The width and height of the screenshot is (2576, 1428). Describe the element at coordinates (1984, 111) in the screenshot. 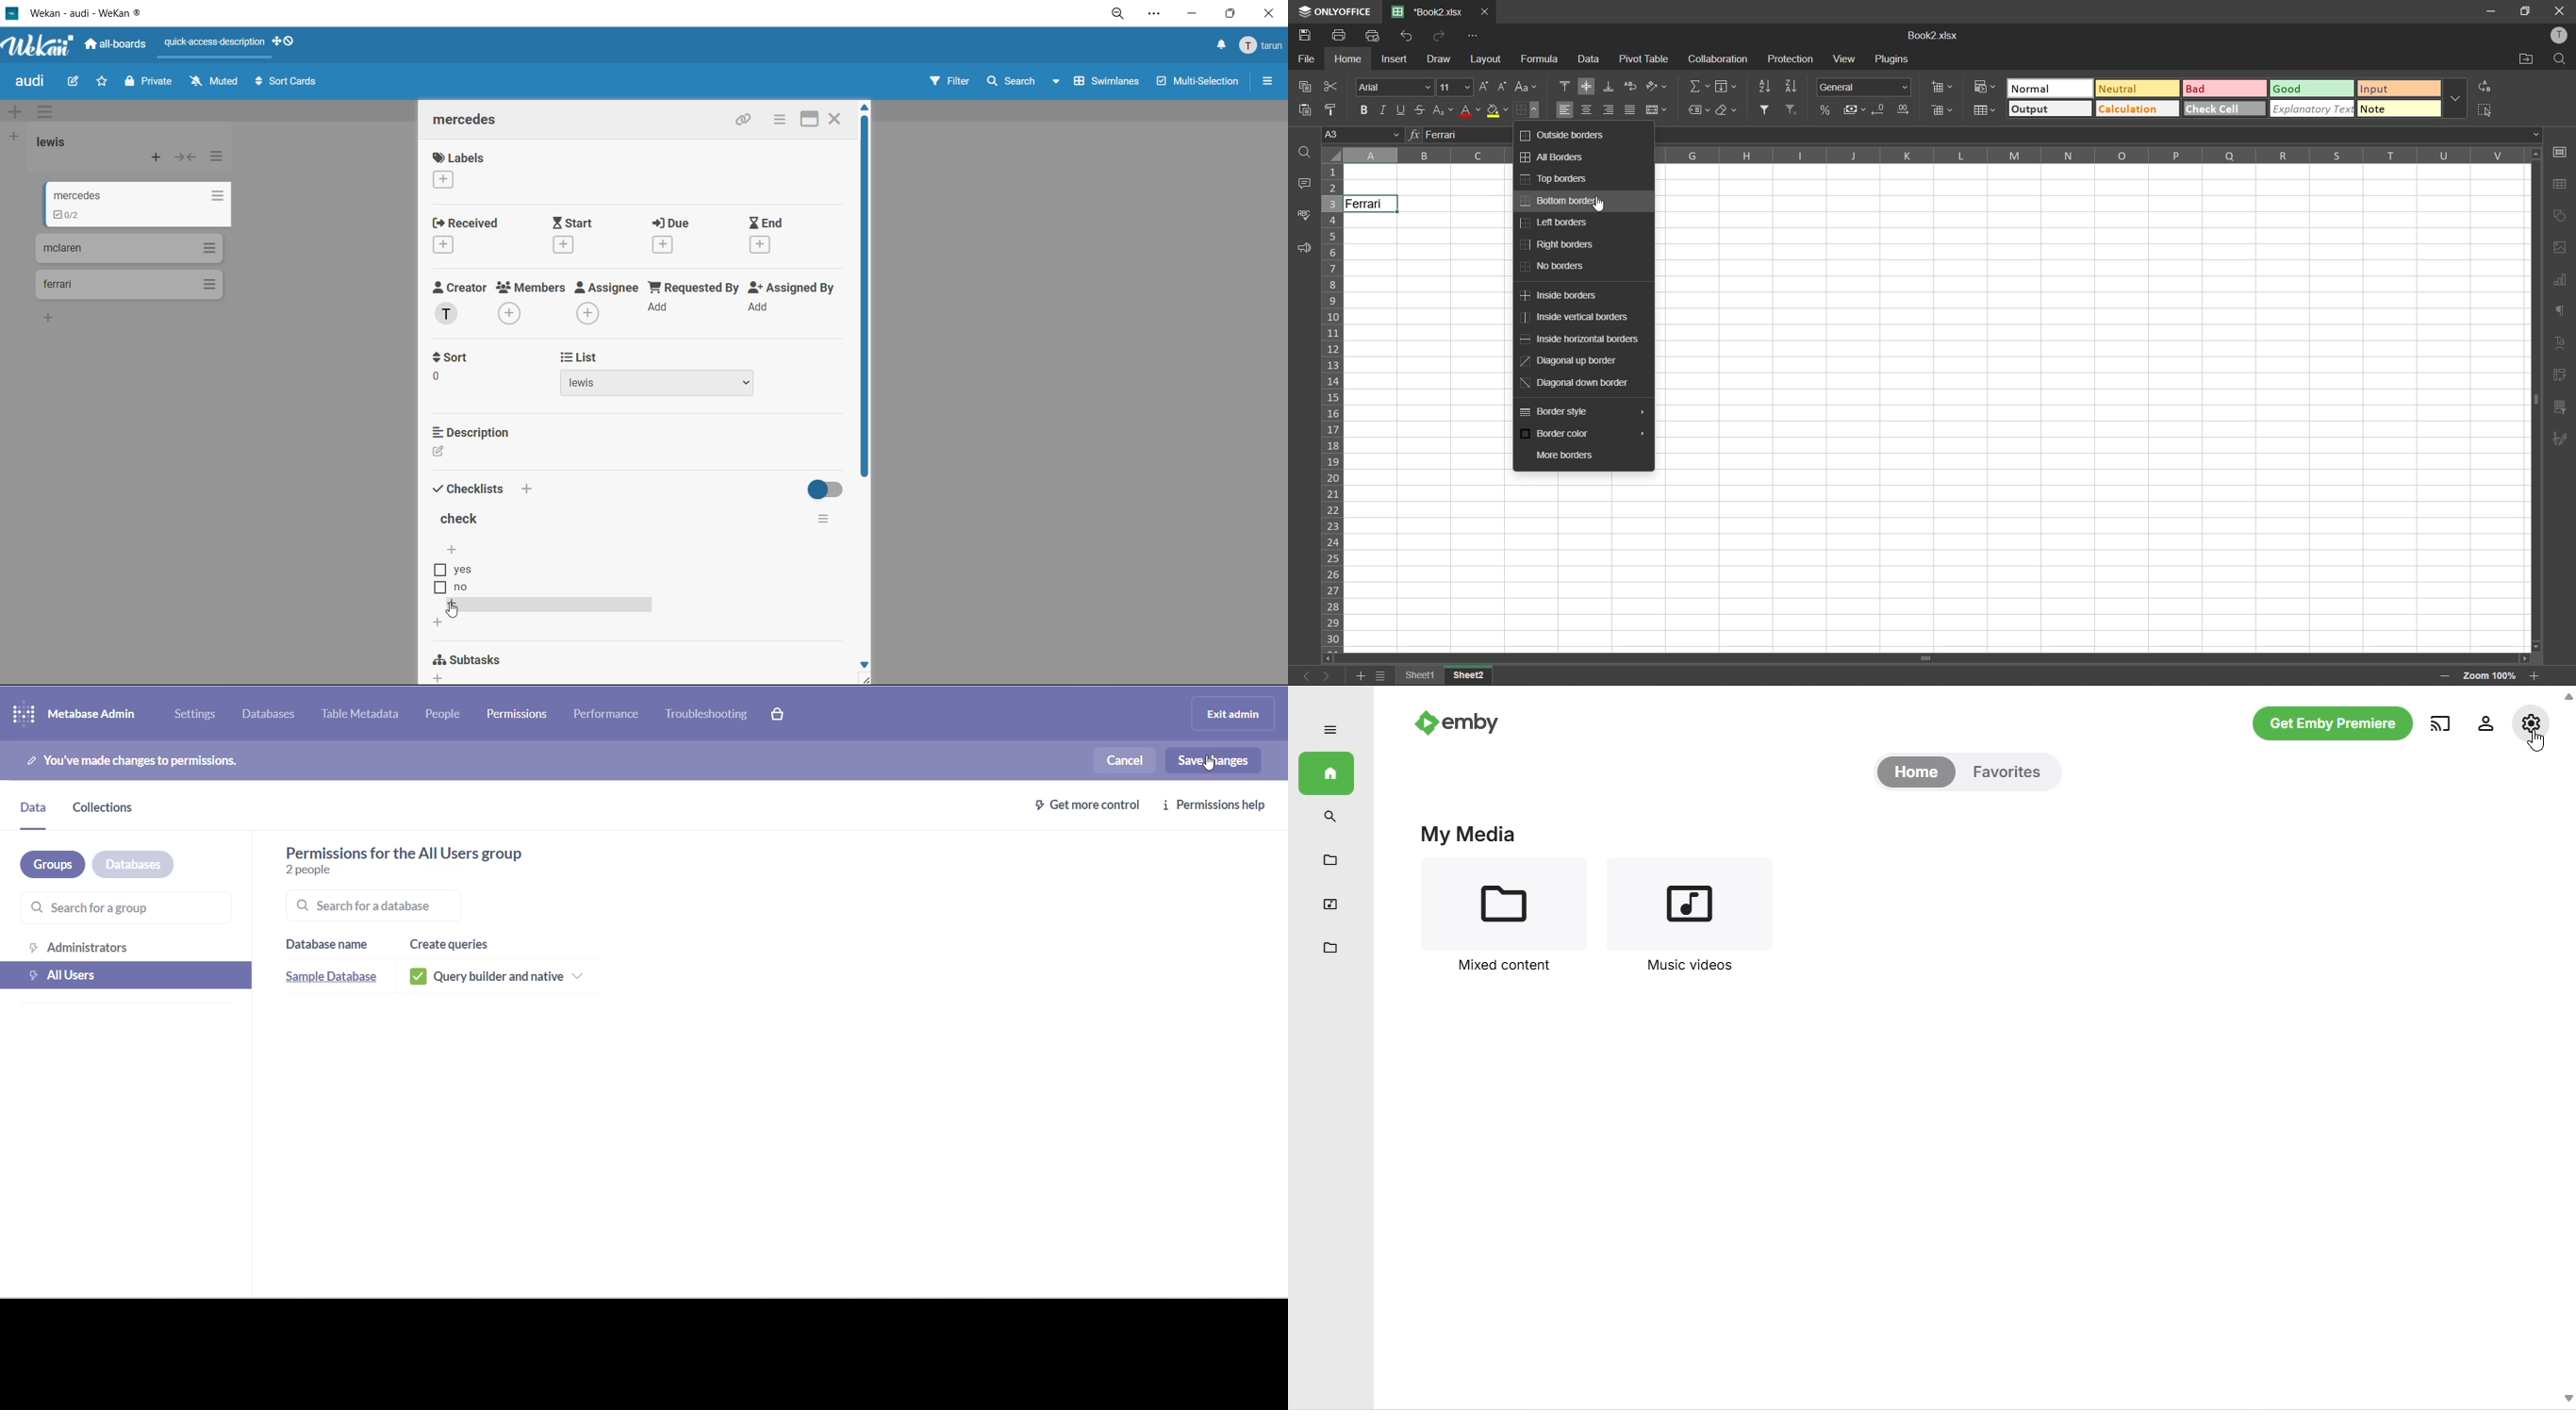

I see `format as table` at that location.